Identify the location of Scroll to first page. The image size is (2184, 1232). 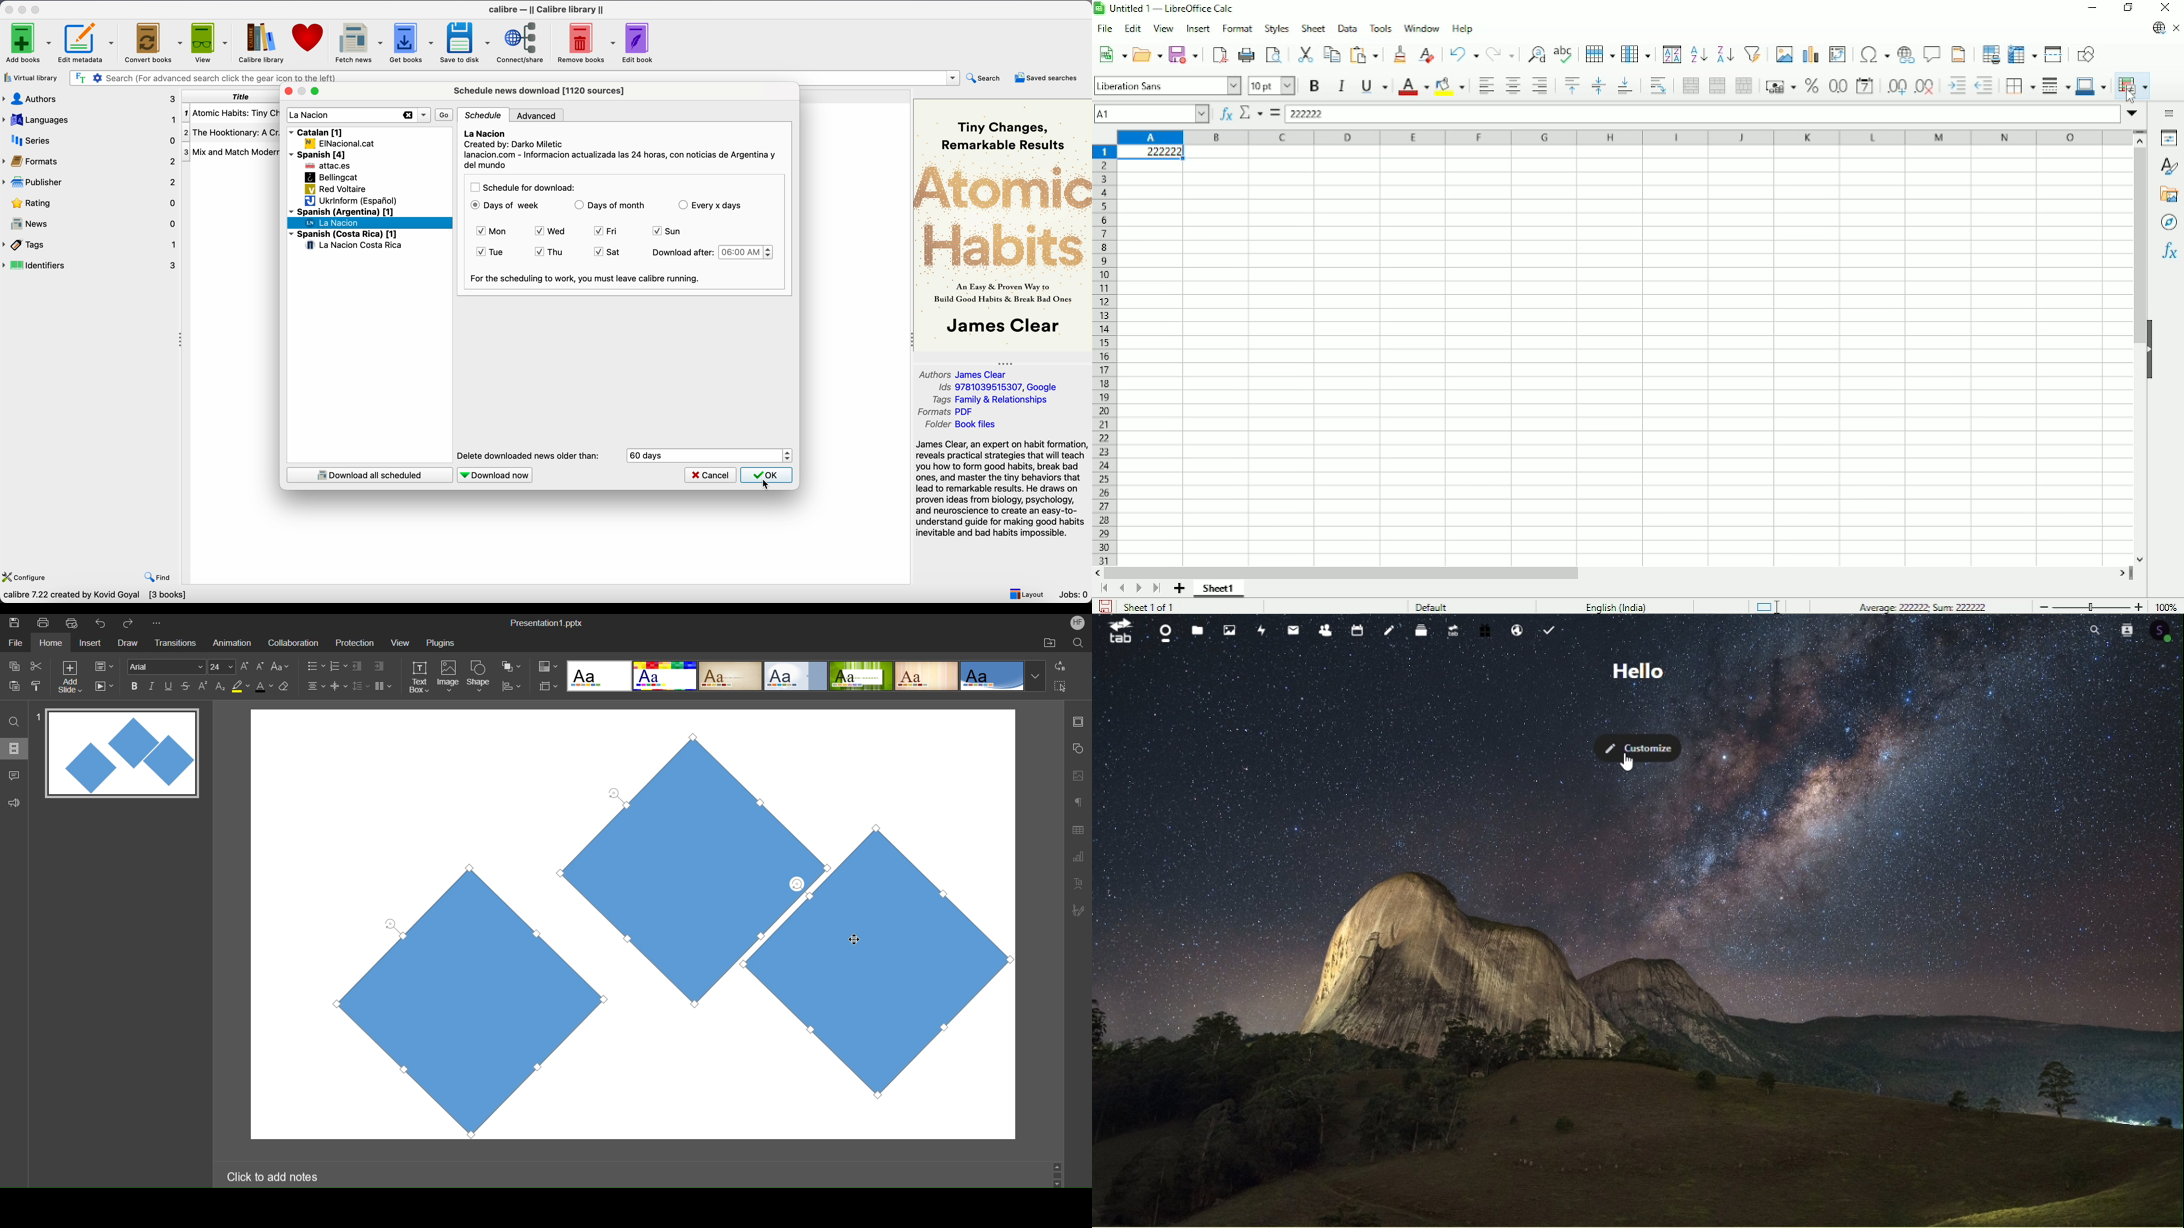
(1105, 589).